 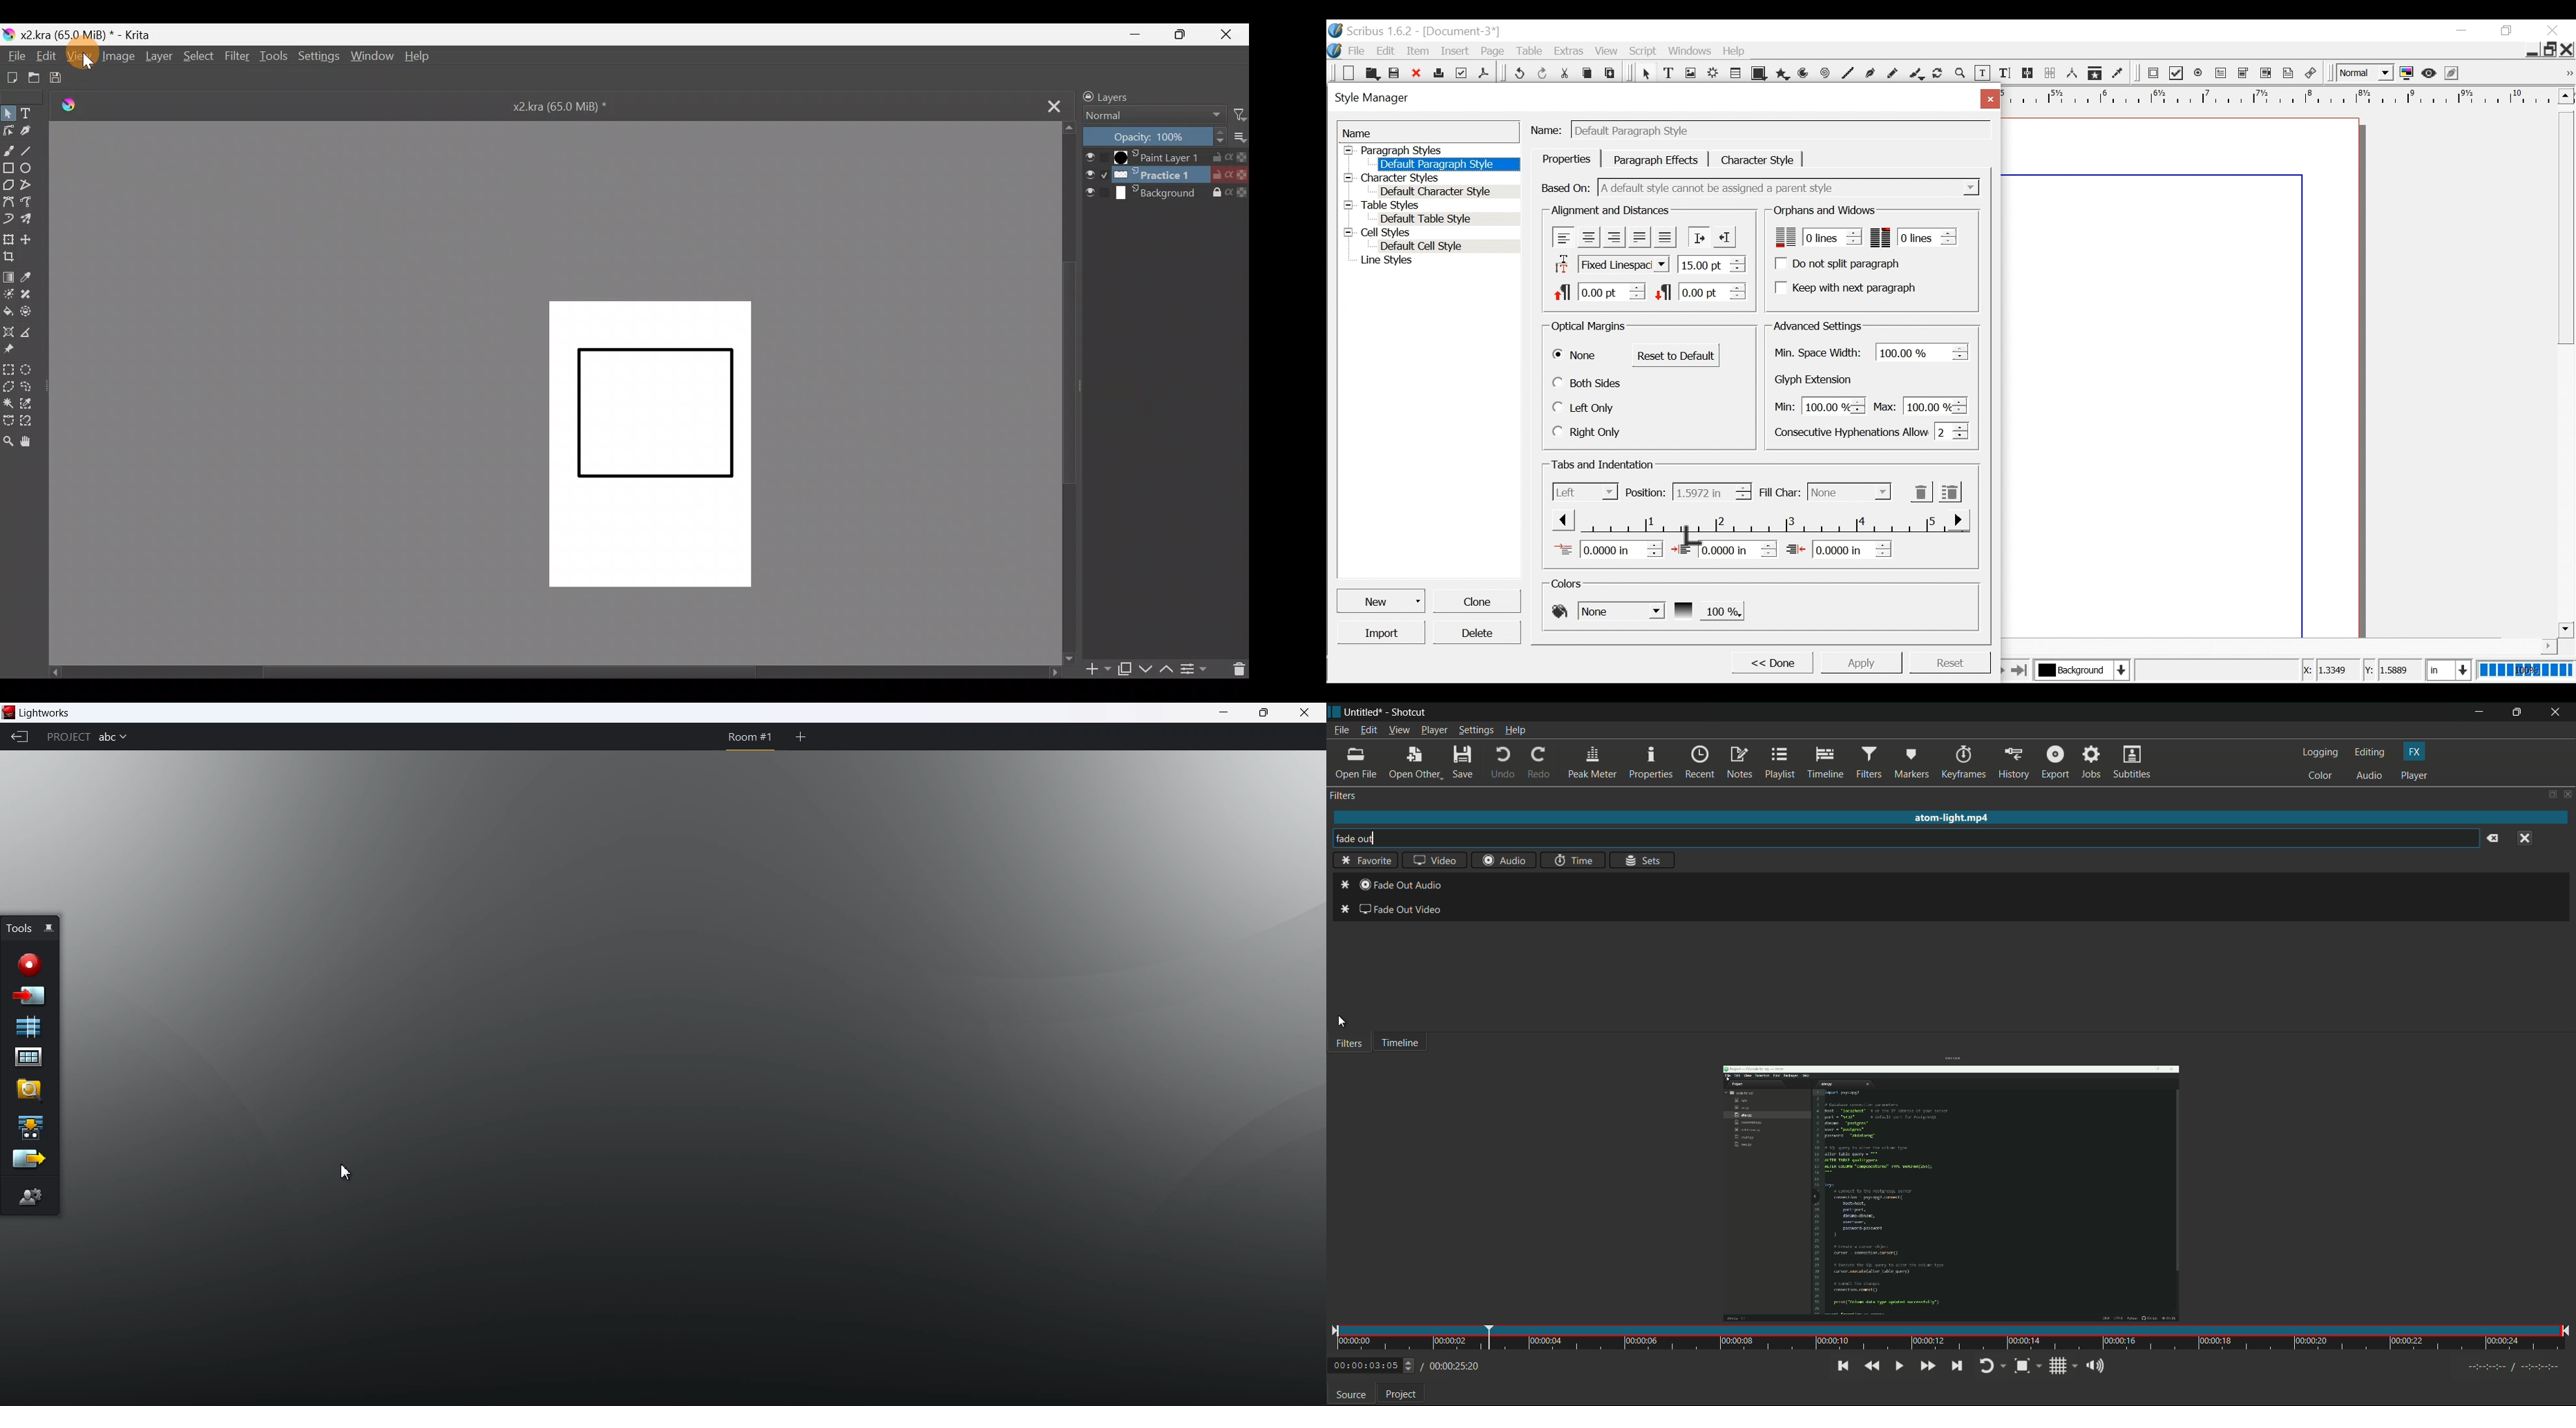 What do you see at coordinates (2330, 671) in the screenshot?
I see `X Coordinates` at bounding box center [2330, 671].